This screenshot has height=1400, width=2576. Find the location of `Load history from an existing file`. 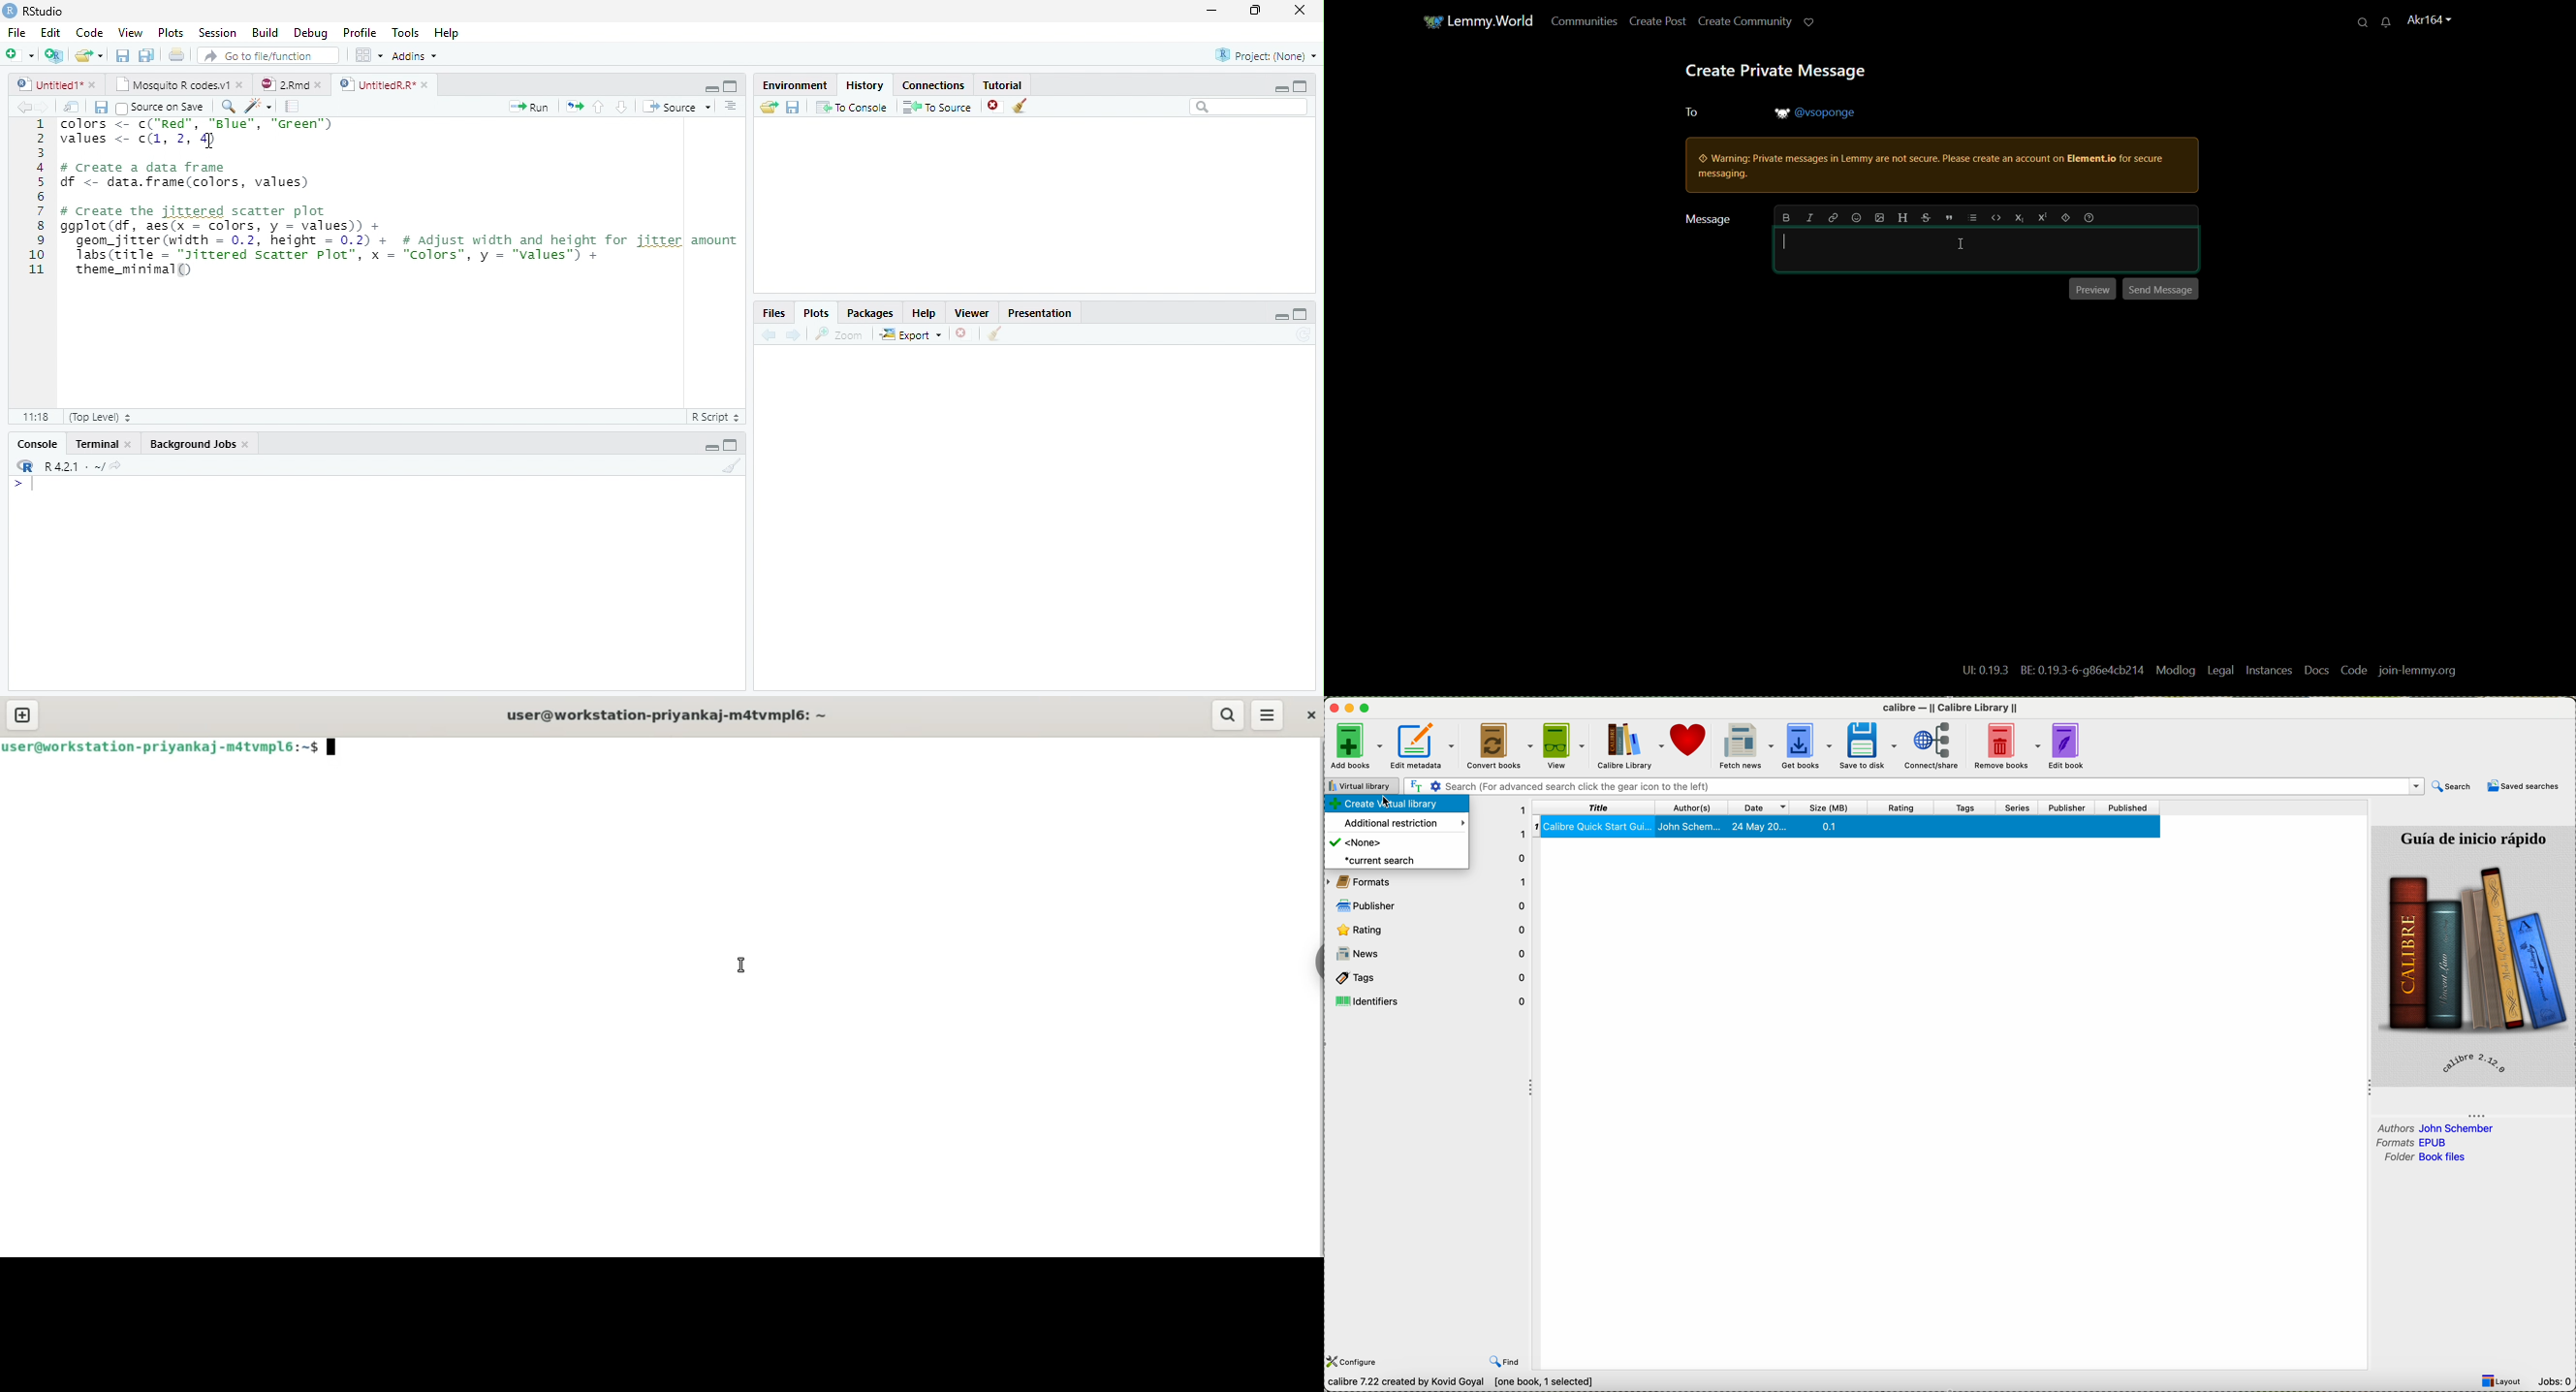

Load history from an existing file is located at coordinates (769, 107).